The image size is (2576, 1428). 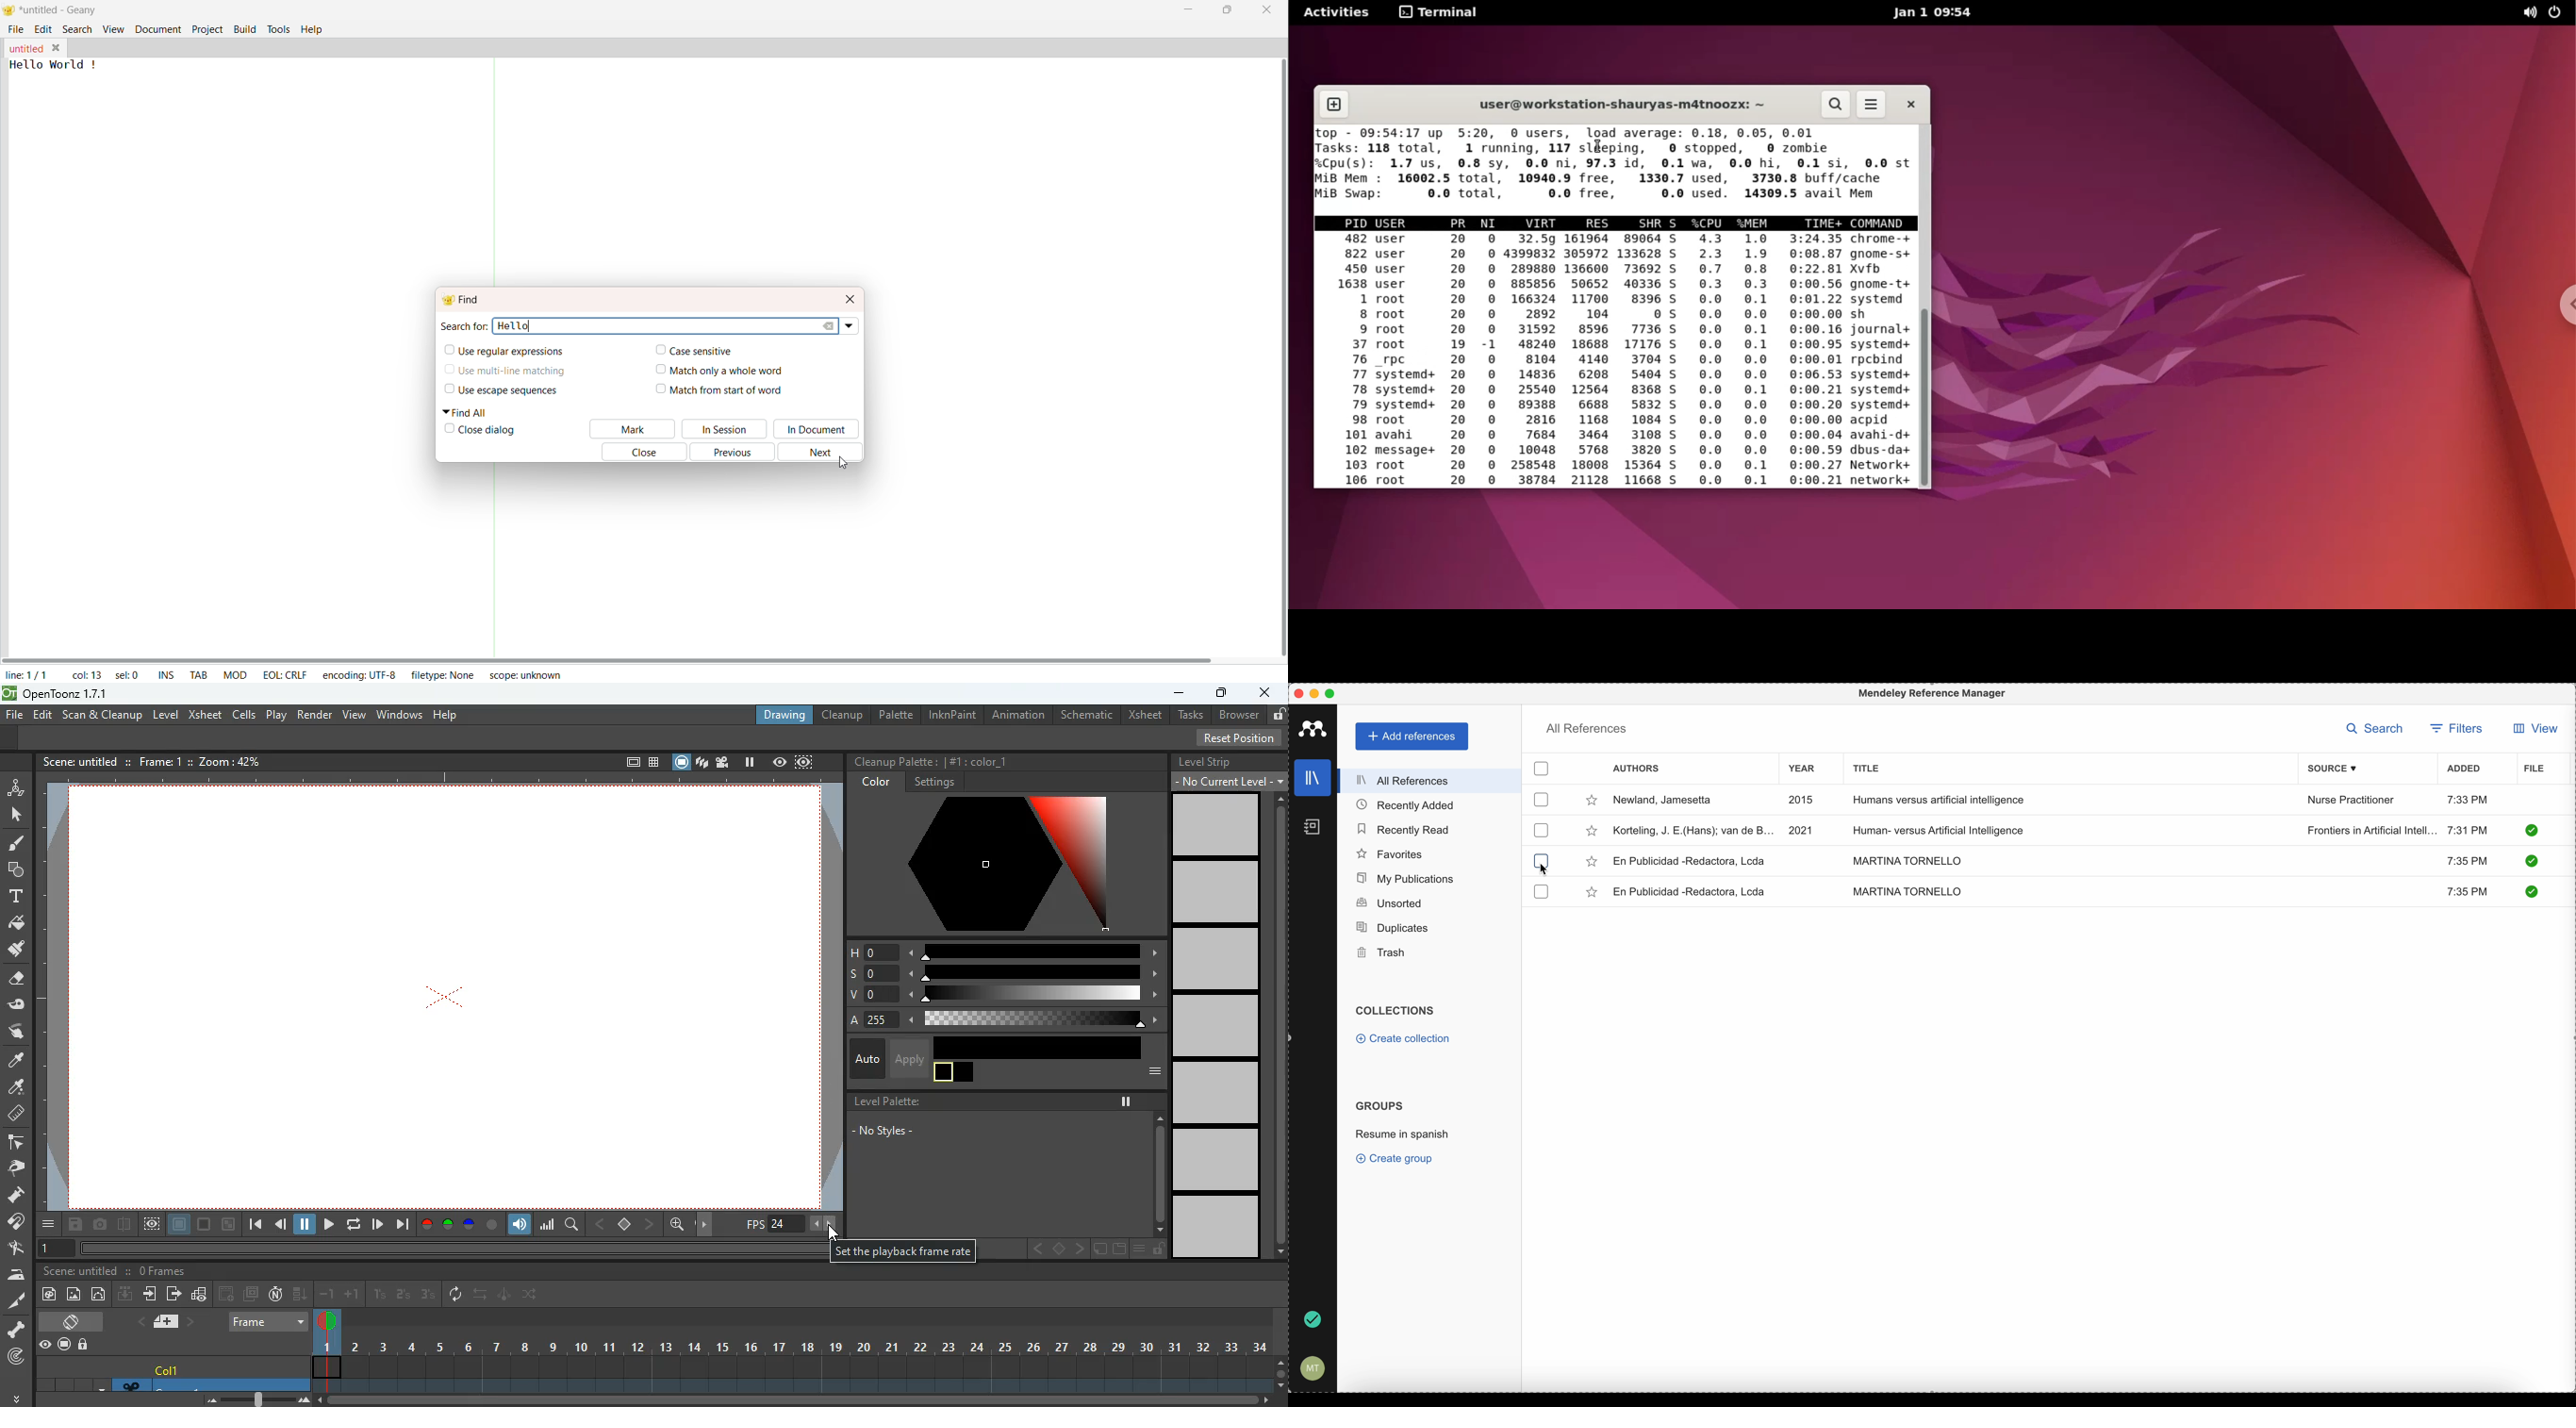 What do you see at coordinates (778, 761) in the screenshot?
I see `view` at bounding box center [778, 761].